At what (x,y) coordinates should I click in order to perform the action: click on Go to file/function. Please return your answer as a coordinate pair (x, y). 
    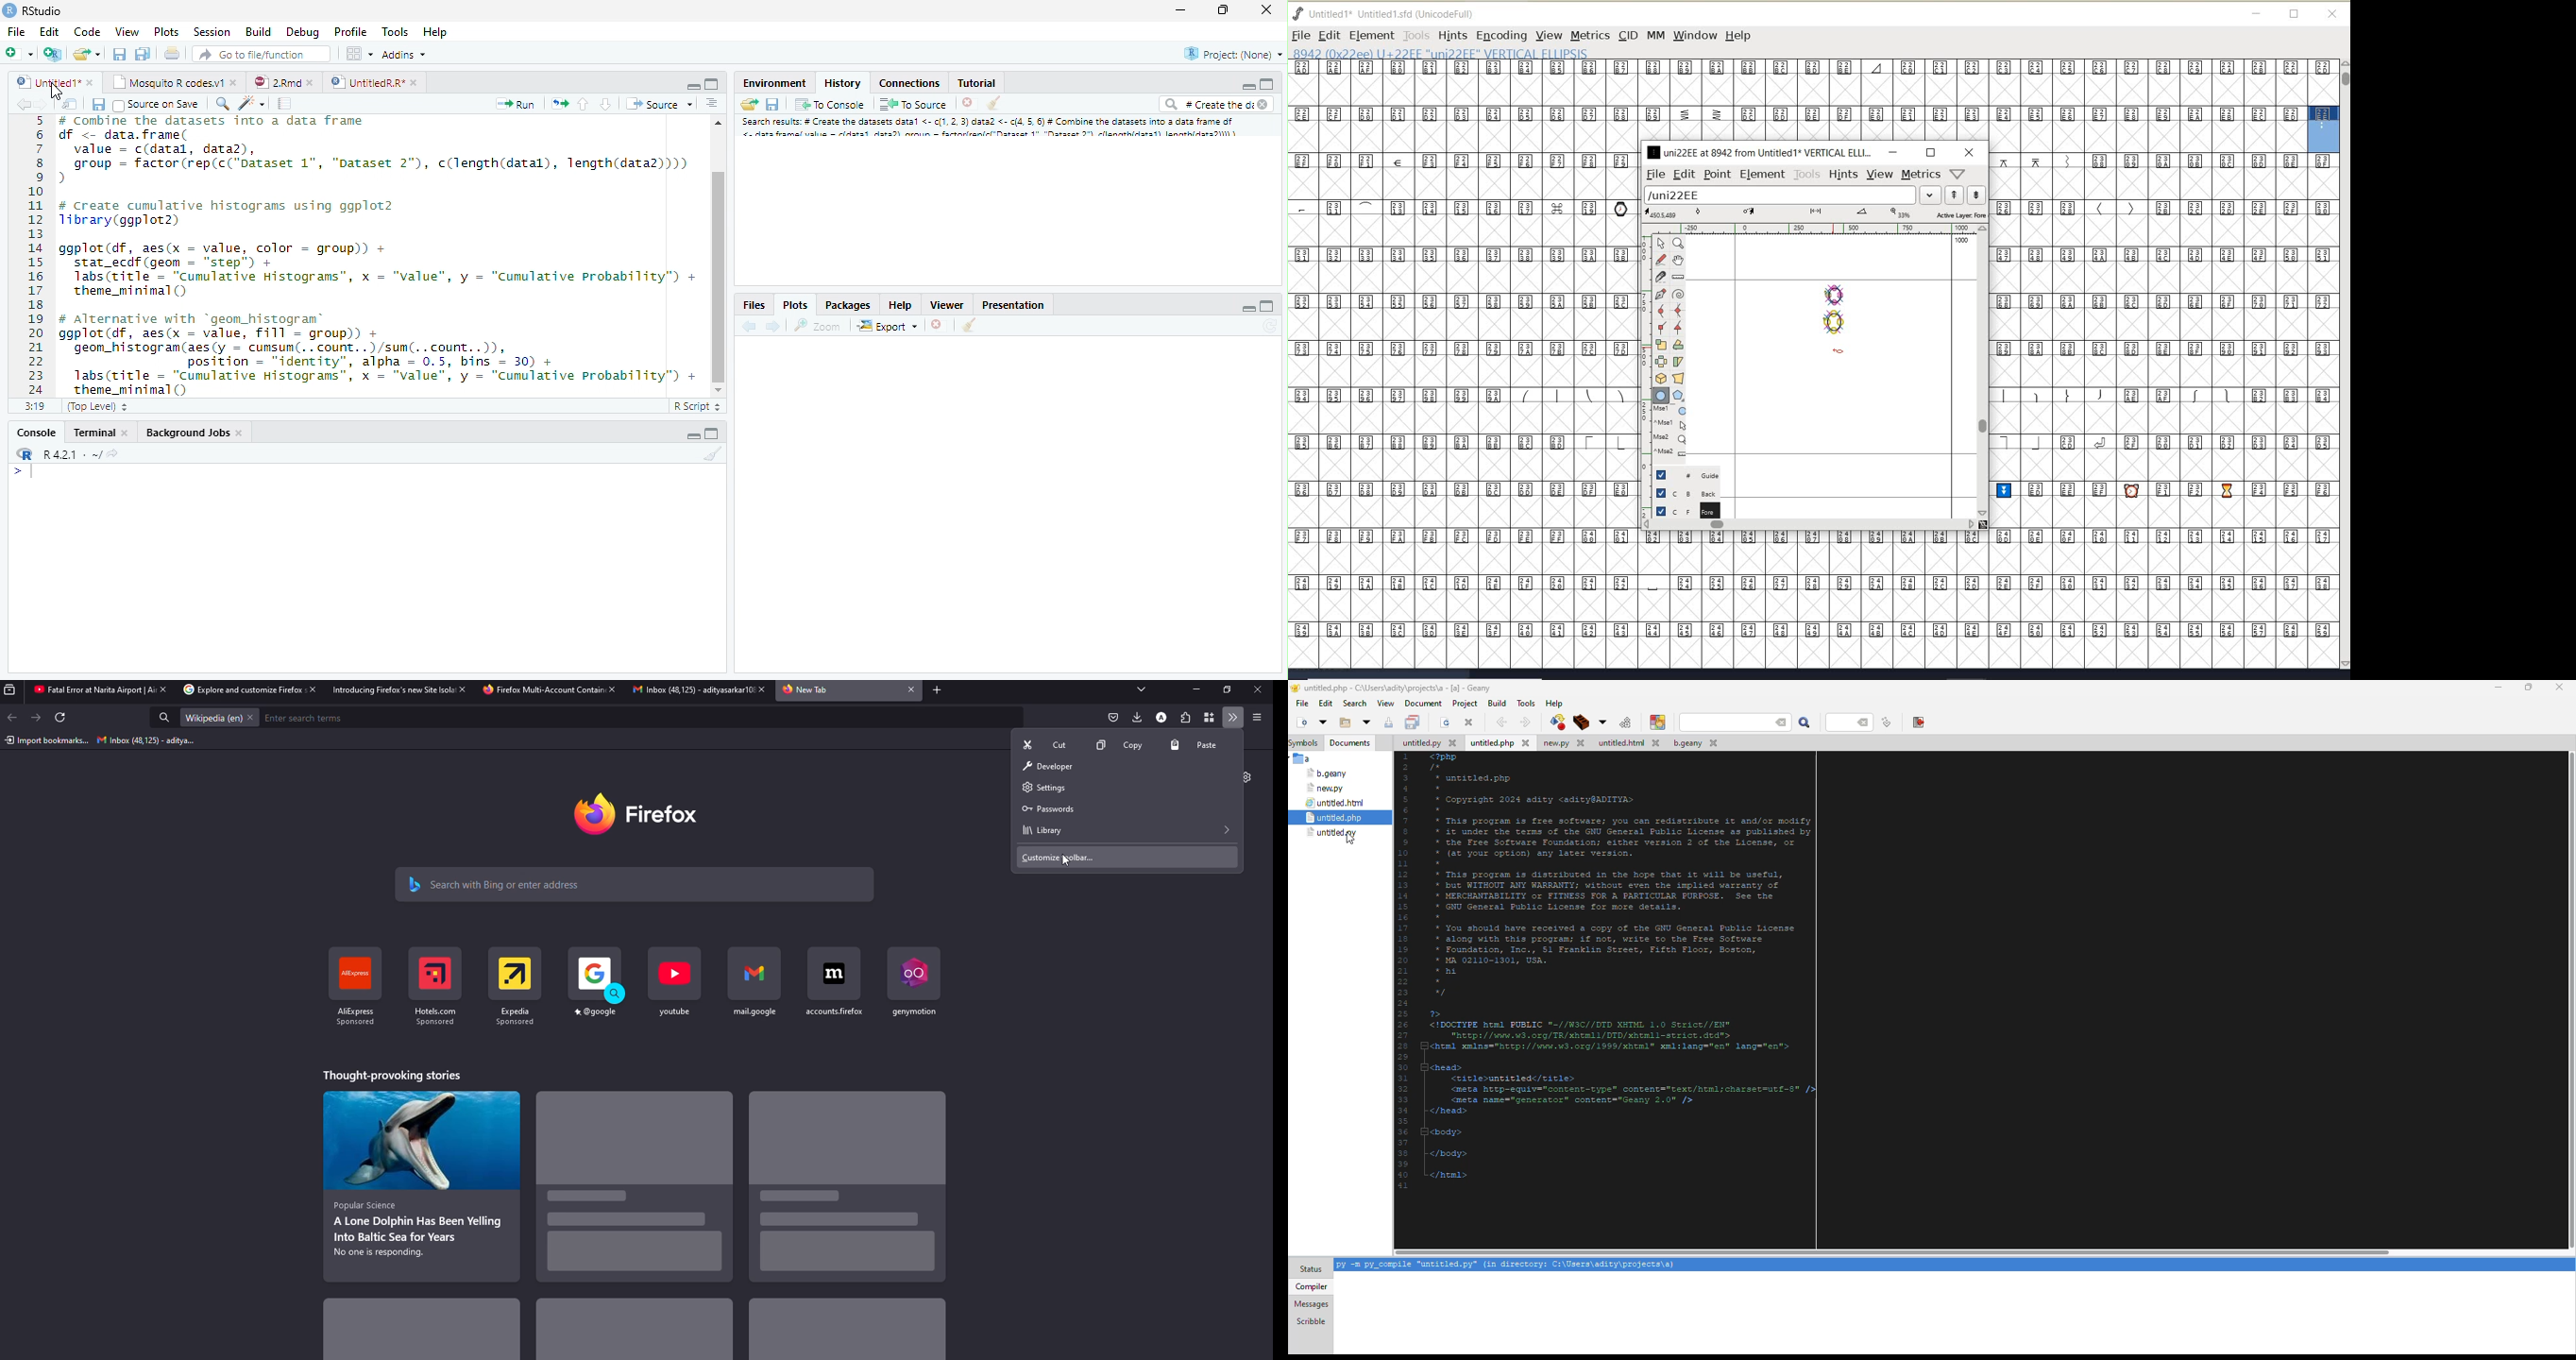
    Looking at the image, I should click on (260, 55).